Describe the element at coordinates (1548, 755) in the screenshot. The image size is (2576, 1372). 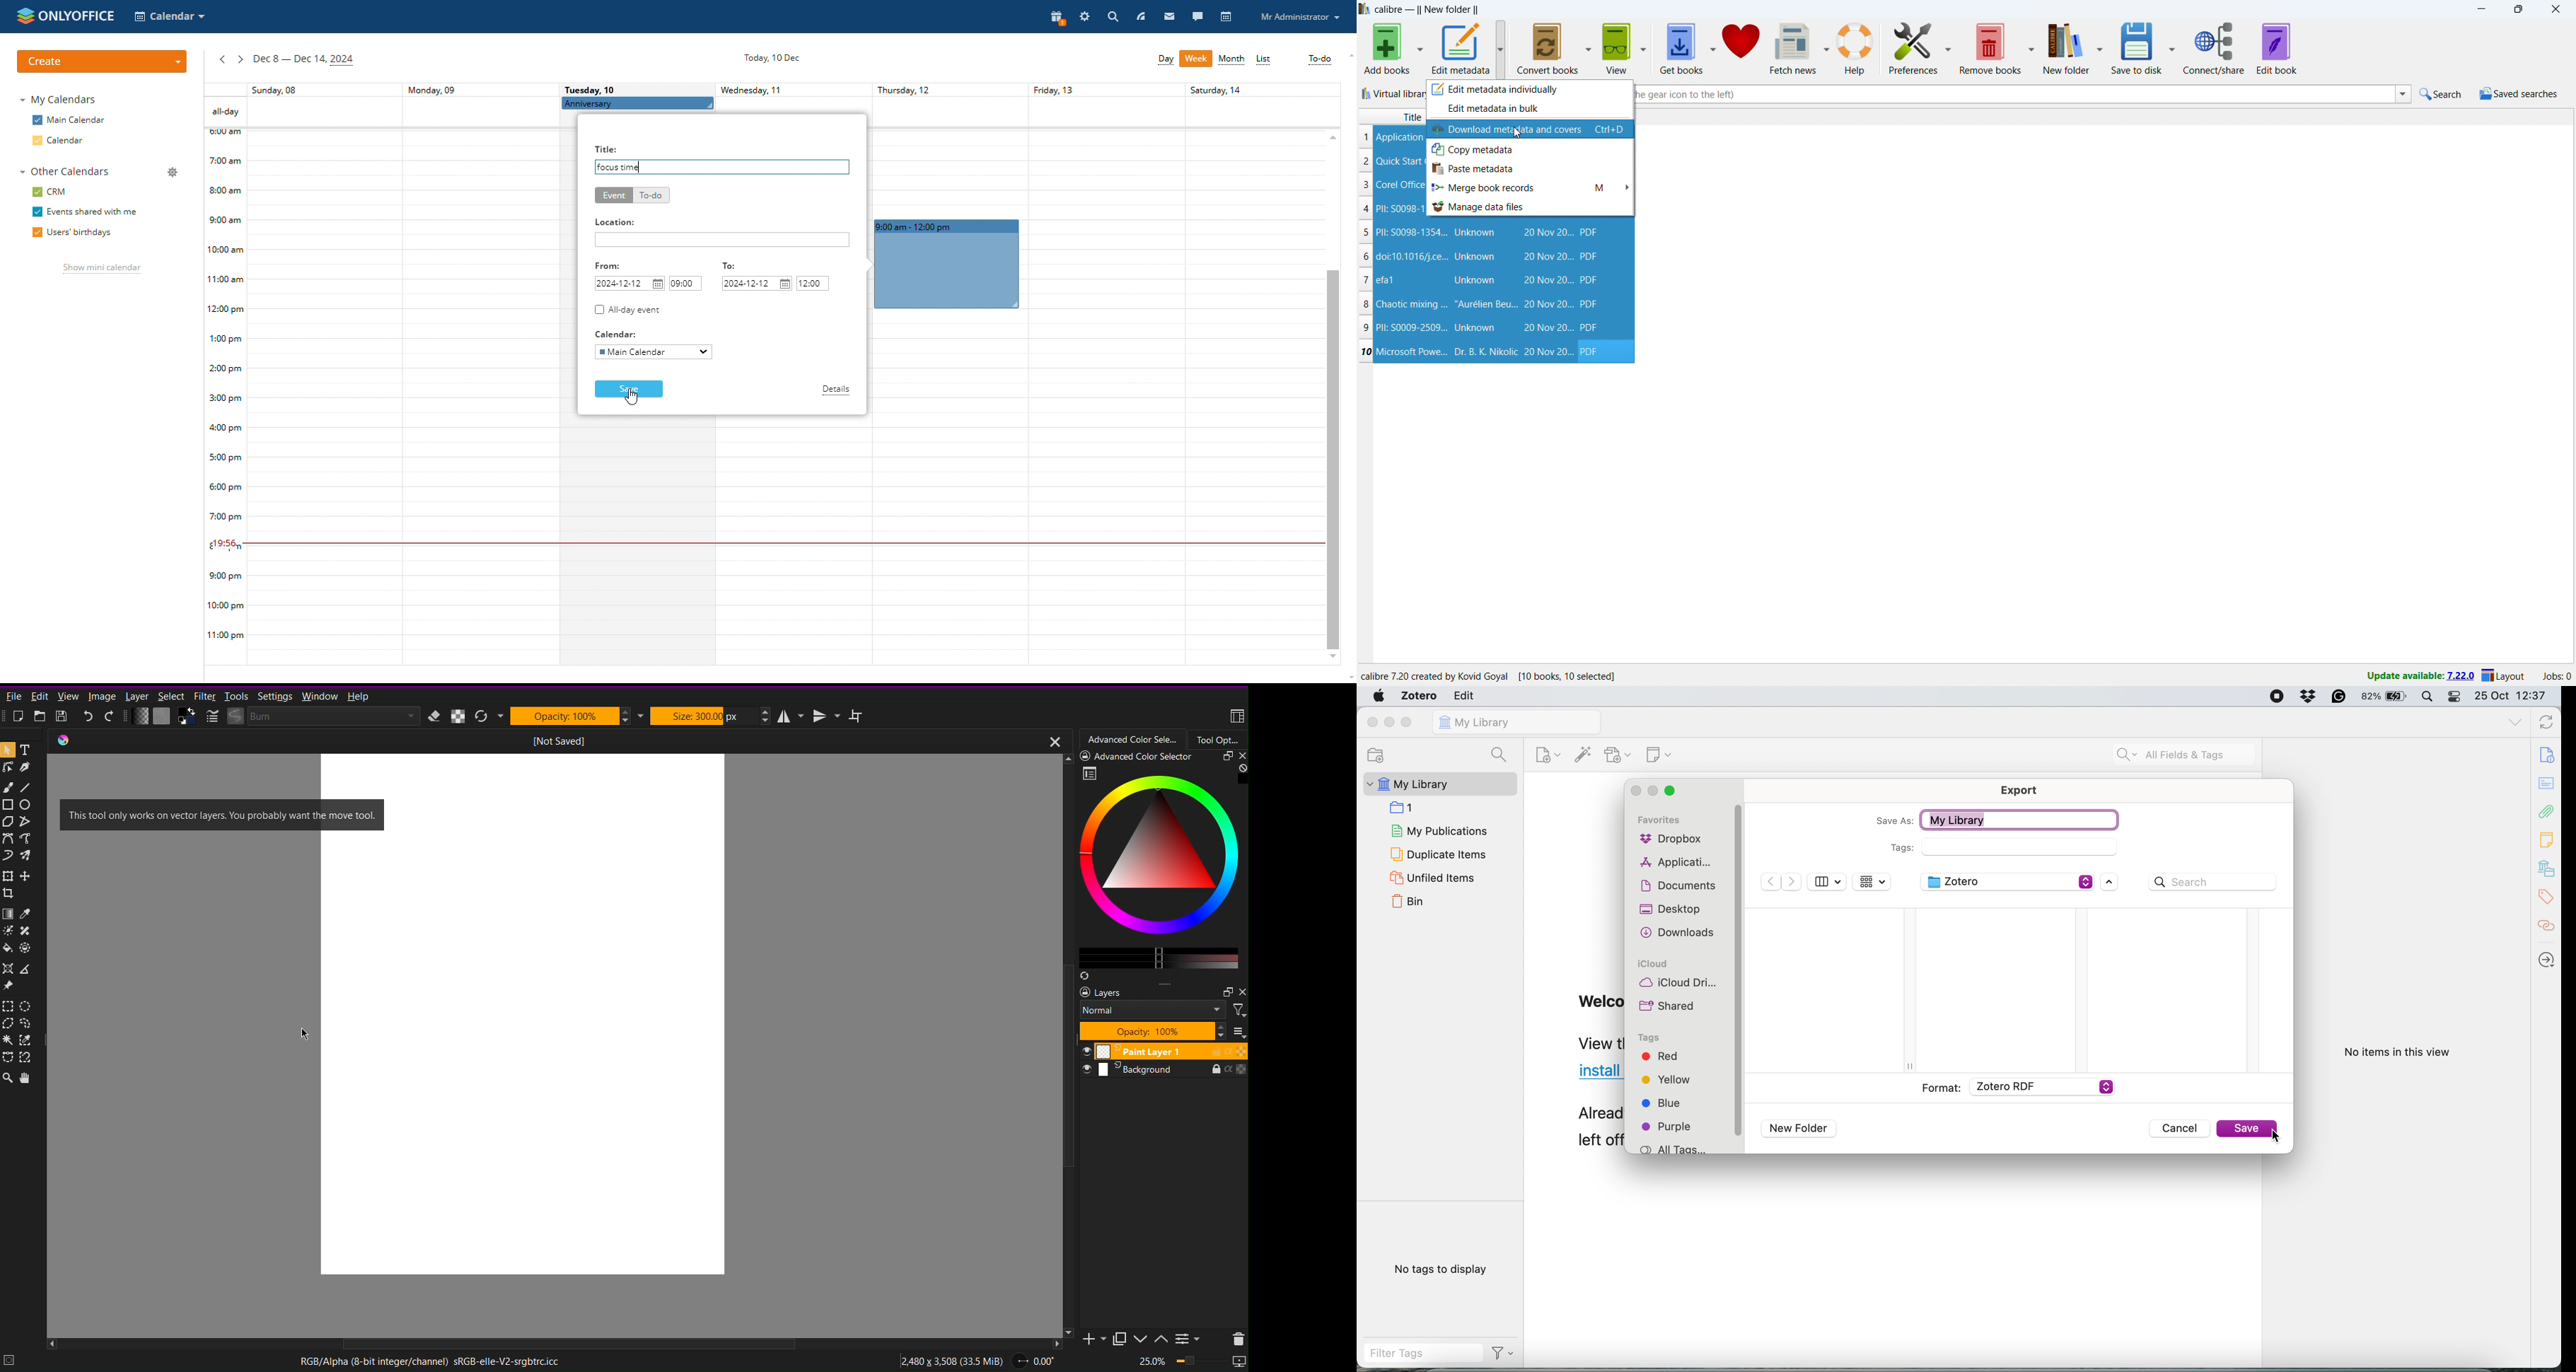
I see `new item` at that location.